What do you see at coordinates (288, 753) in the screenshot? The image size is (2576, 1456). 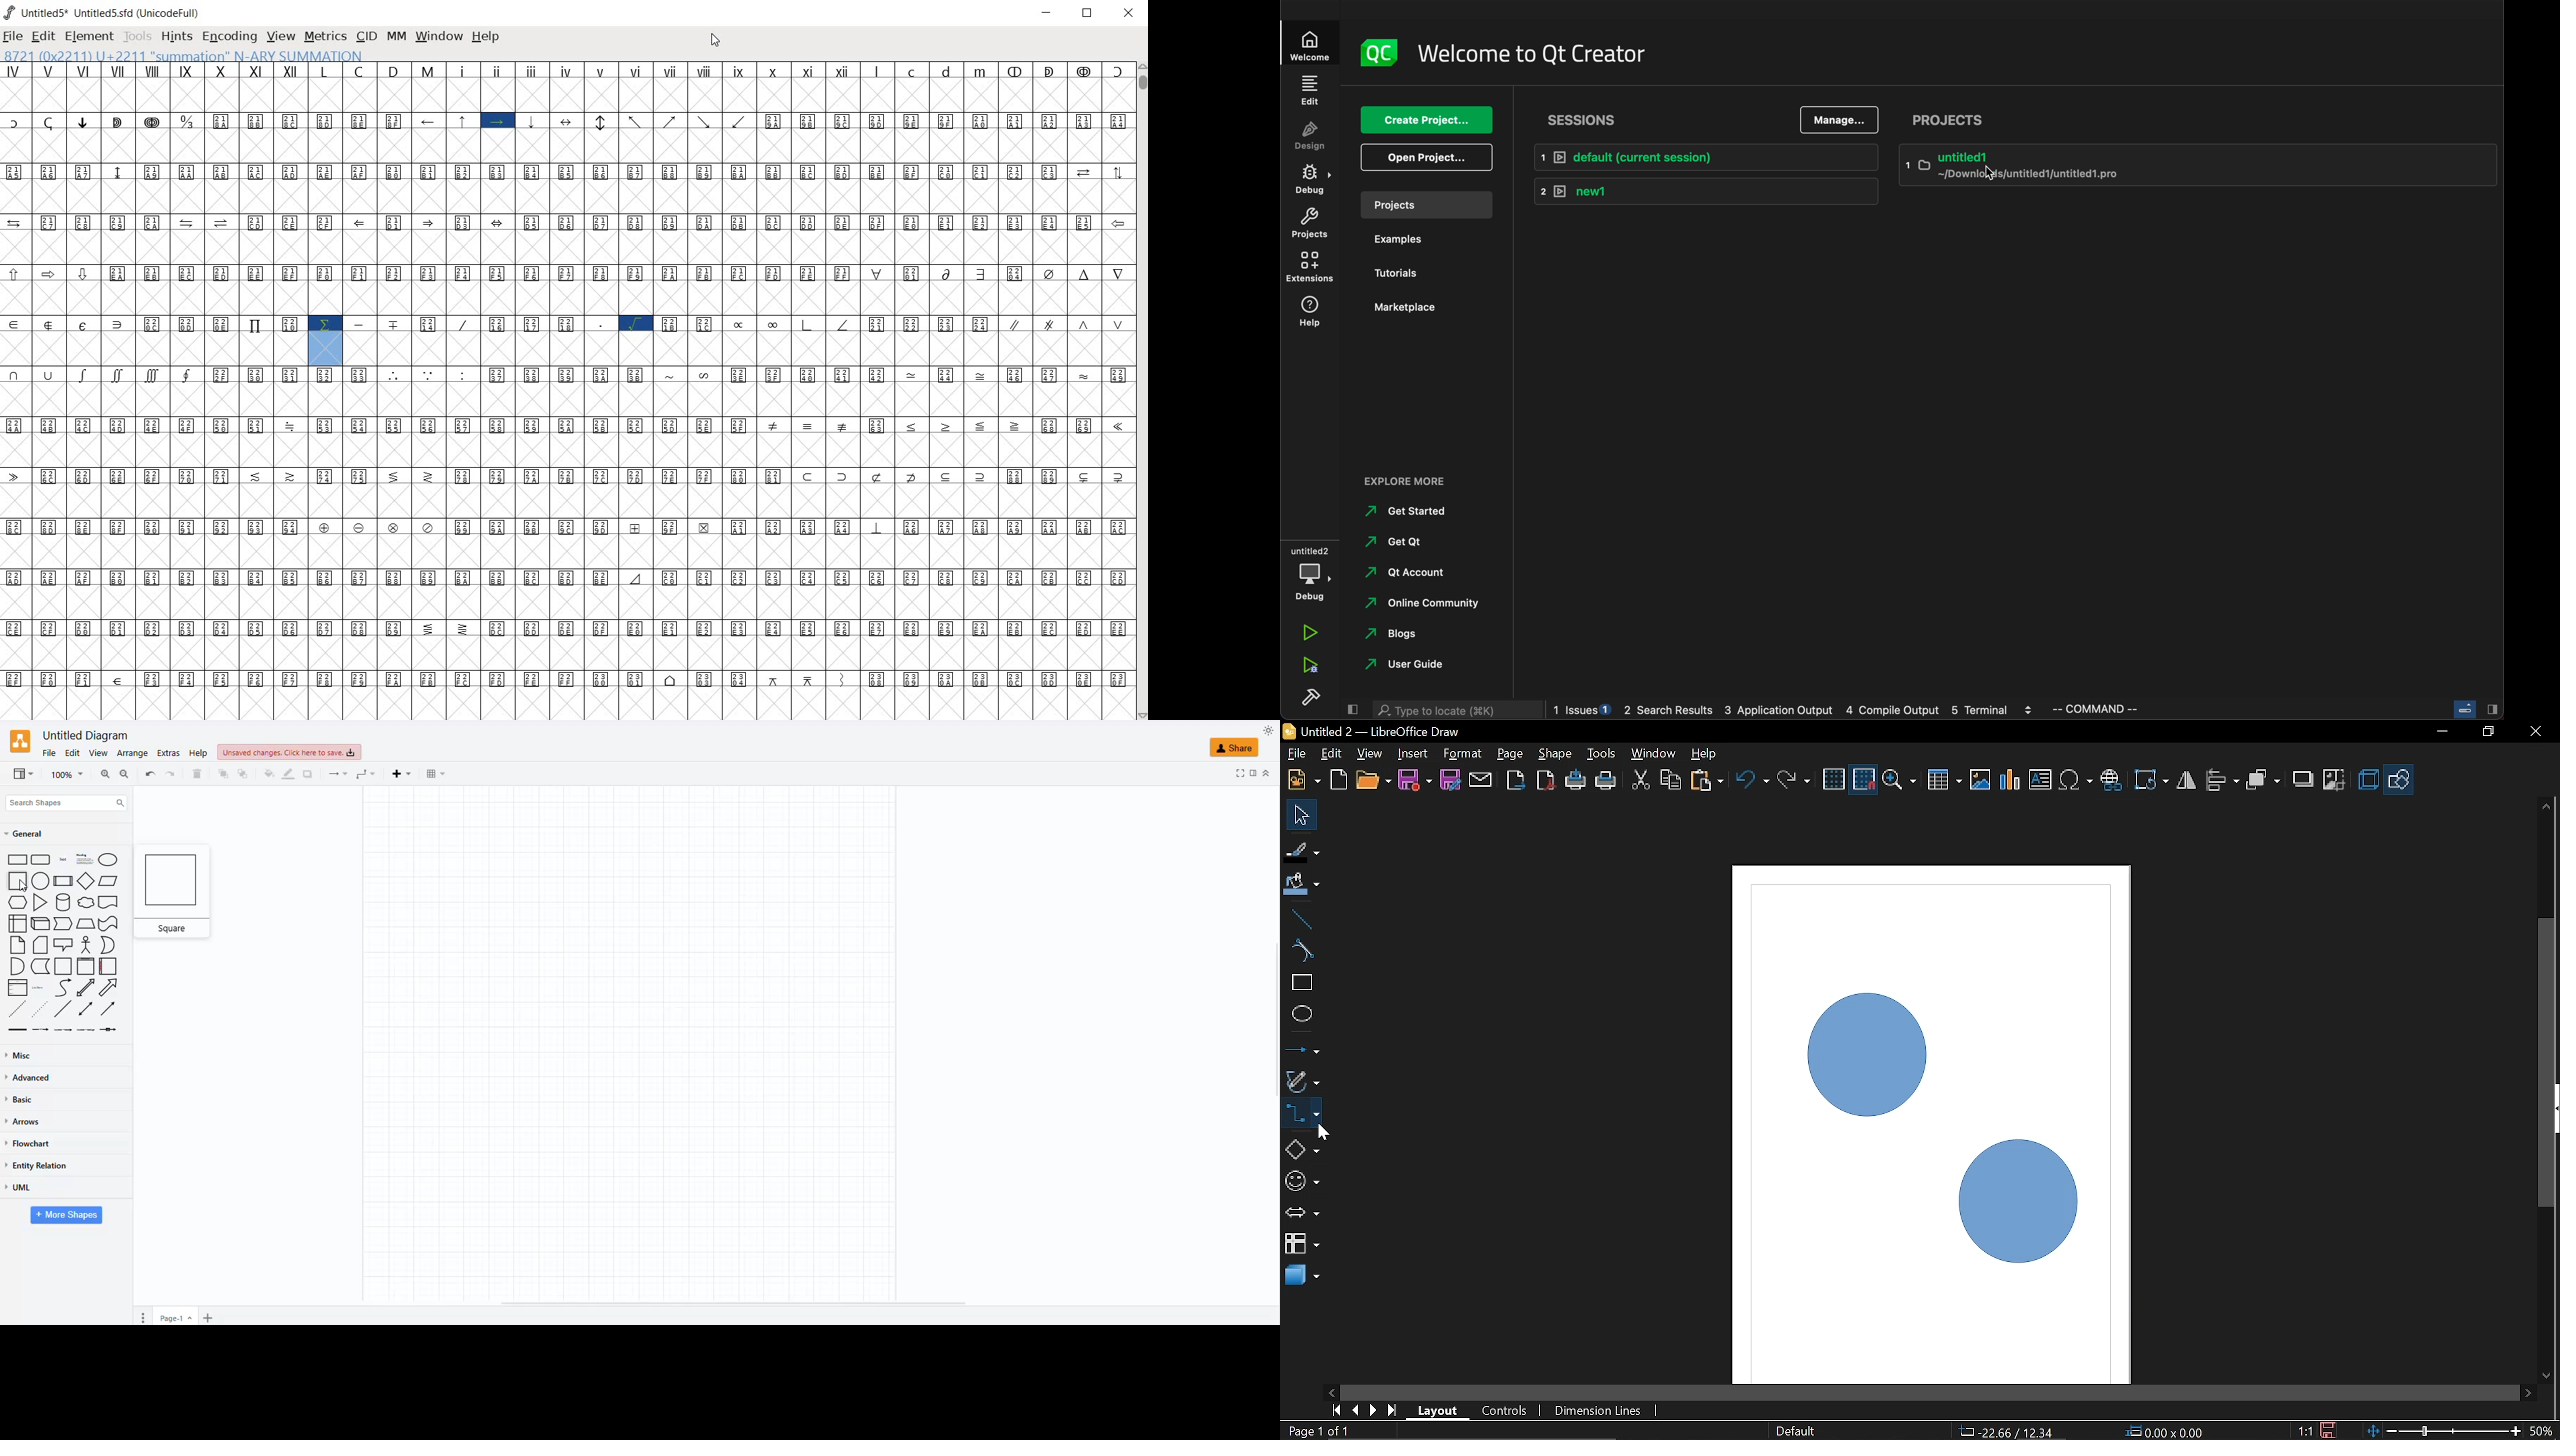 I see `unsaved changes` at bounding box center [288, 753].